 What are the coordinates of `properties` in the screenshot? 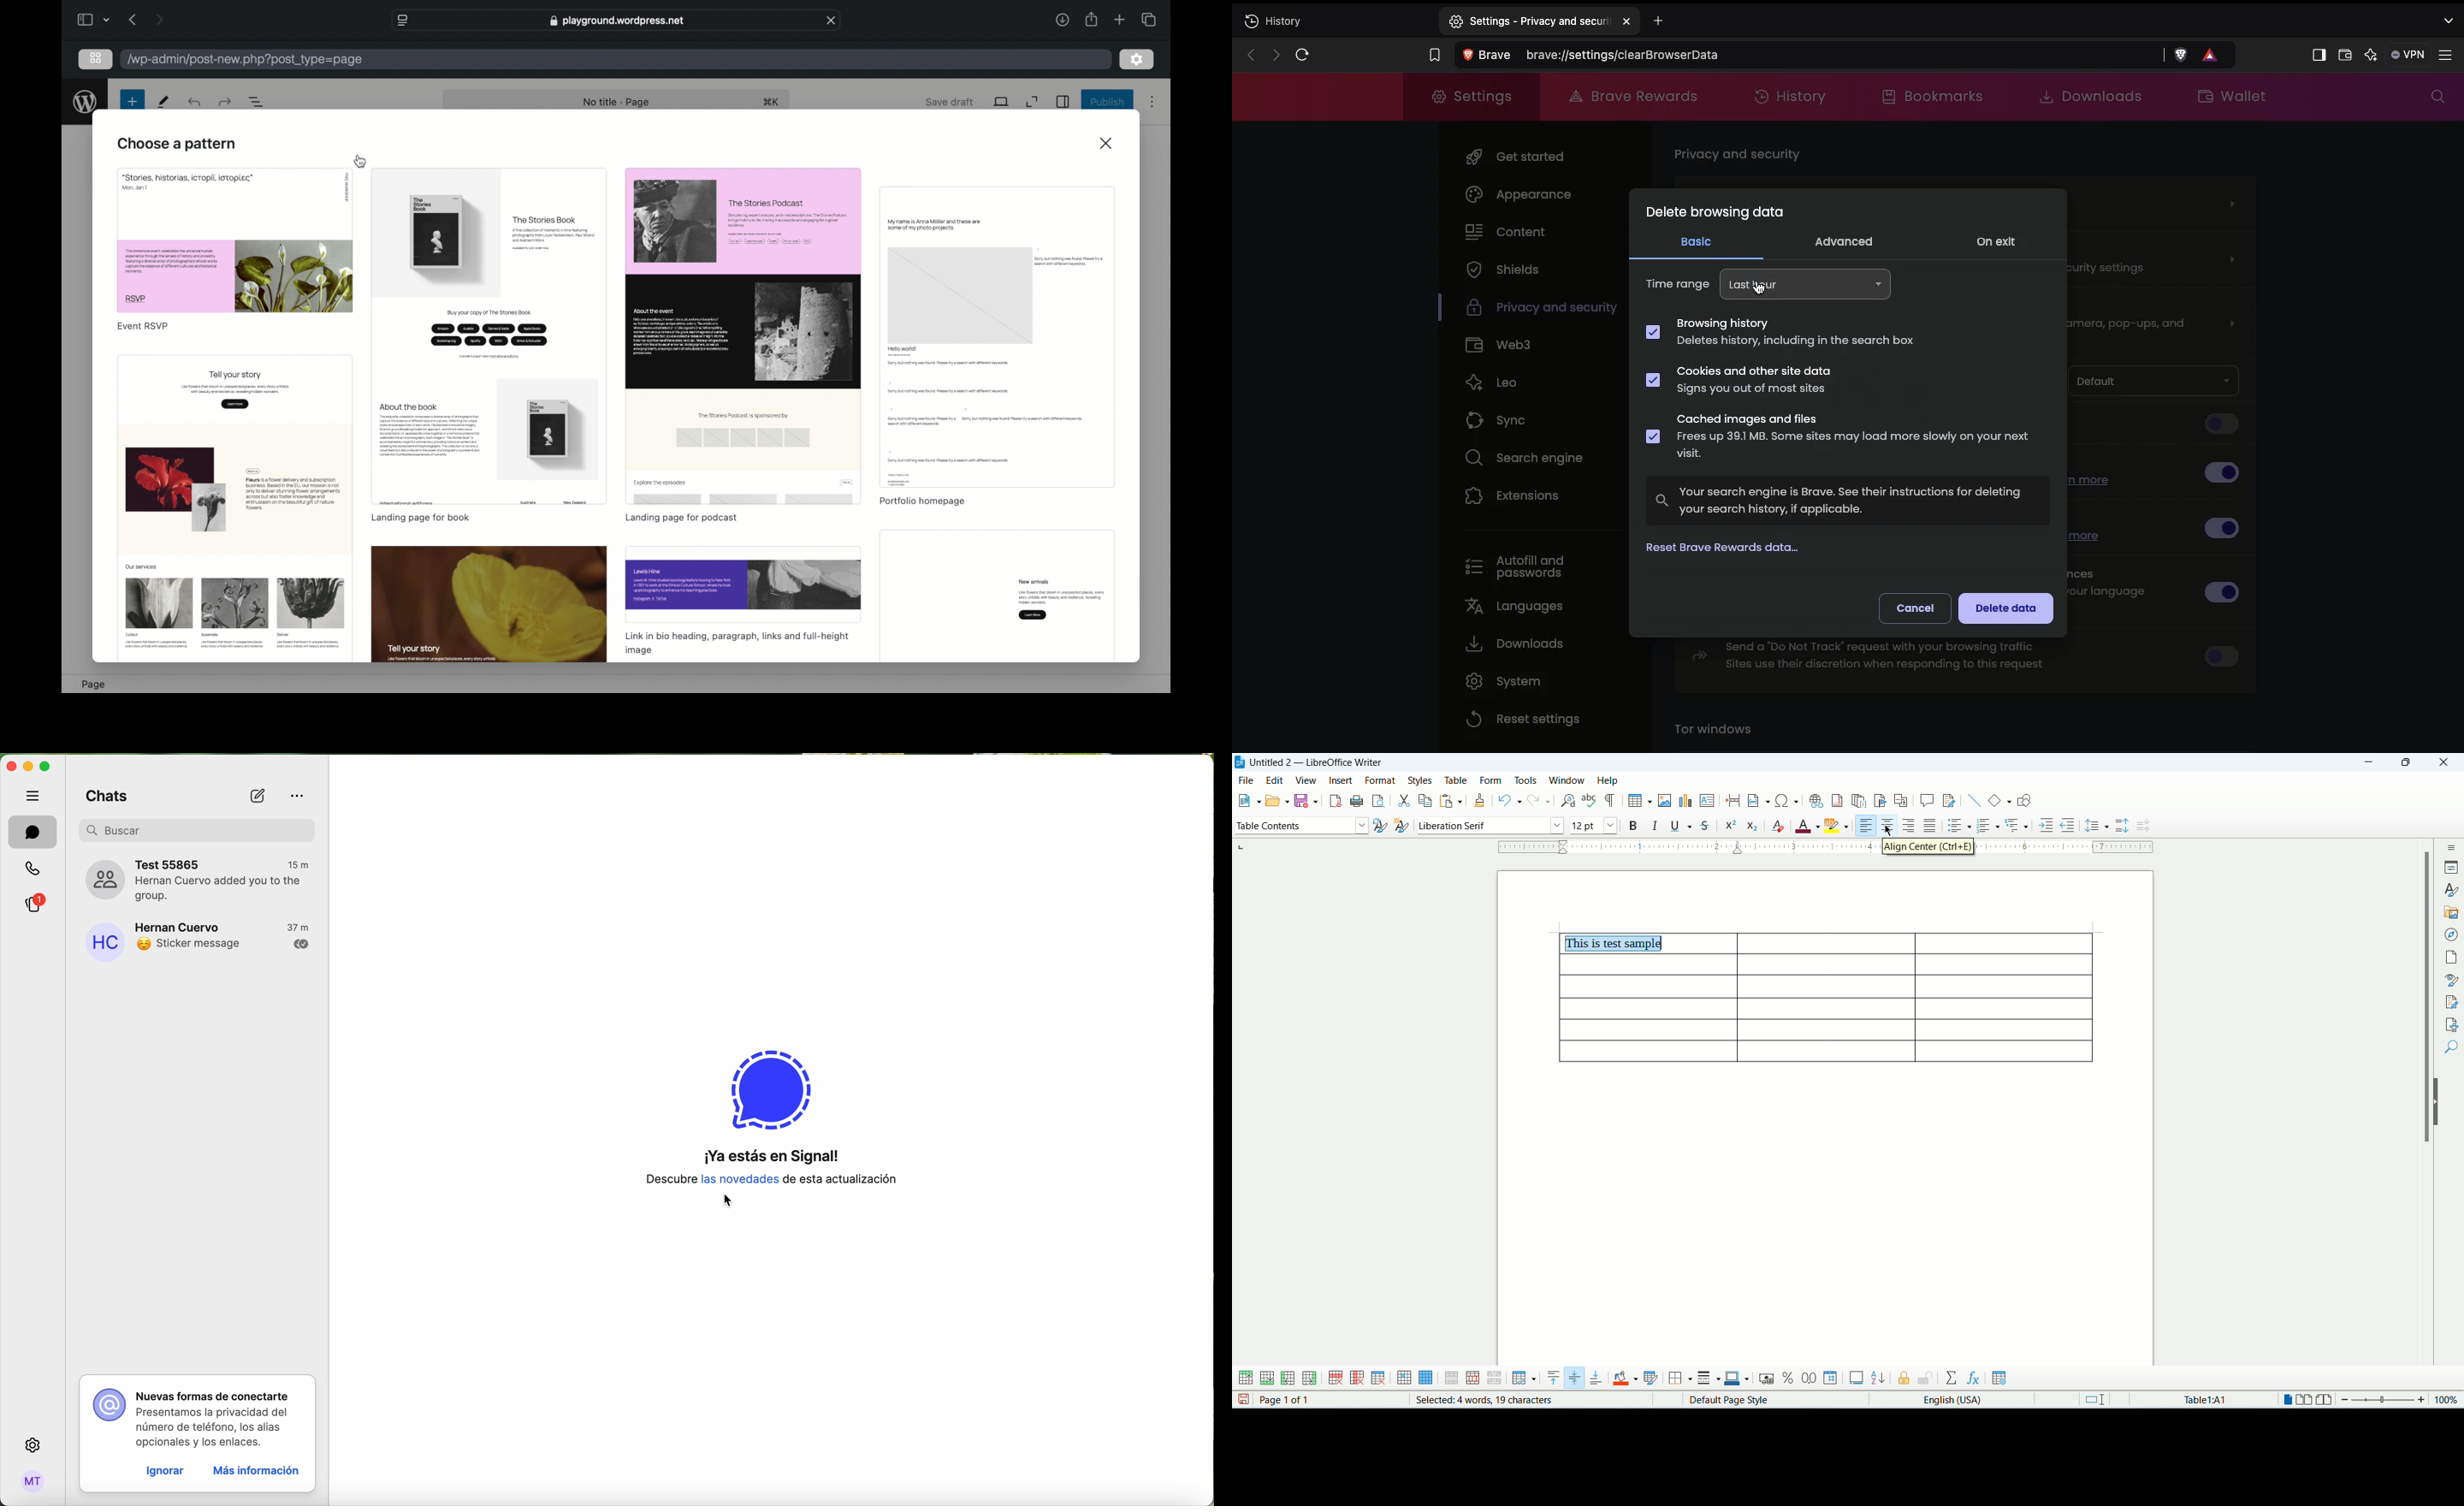 It's located at (2452, 868).